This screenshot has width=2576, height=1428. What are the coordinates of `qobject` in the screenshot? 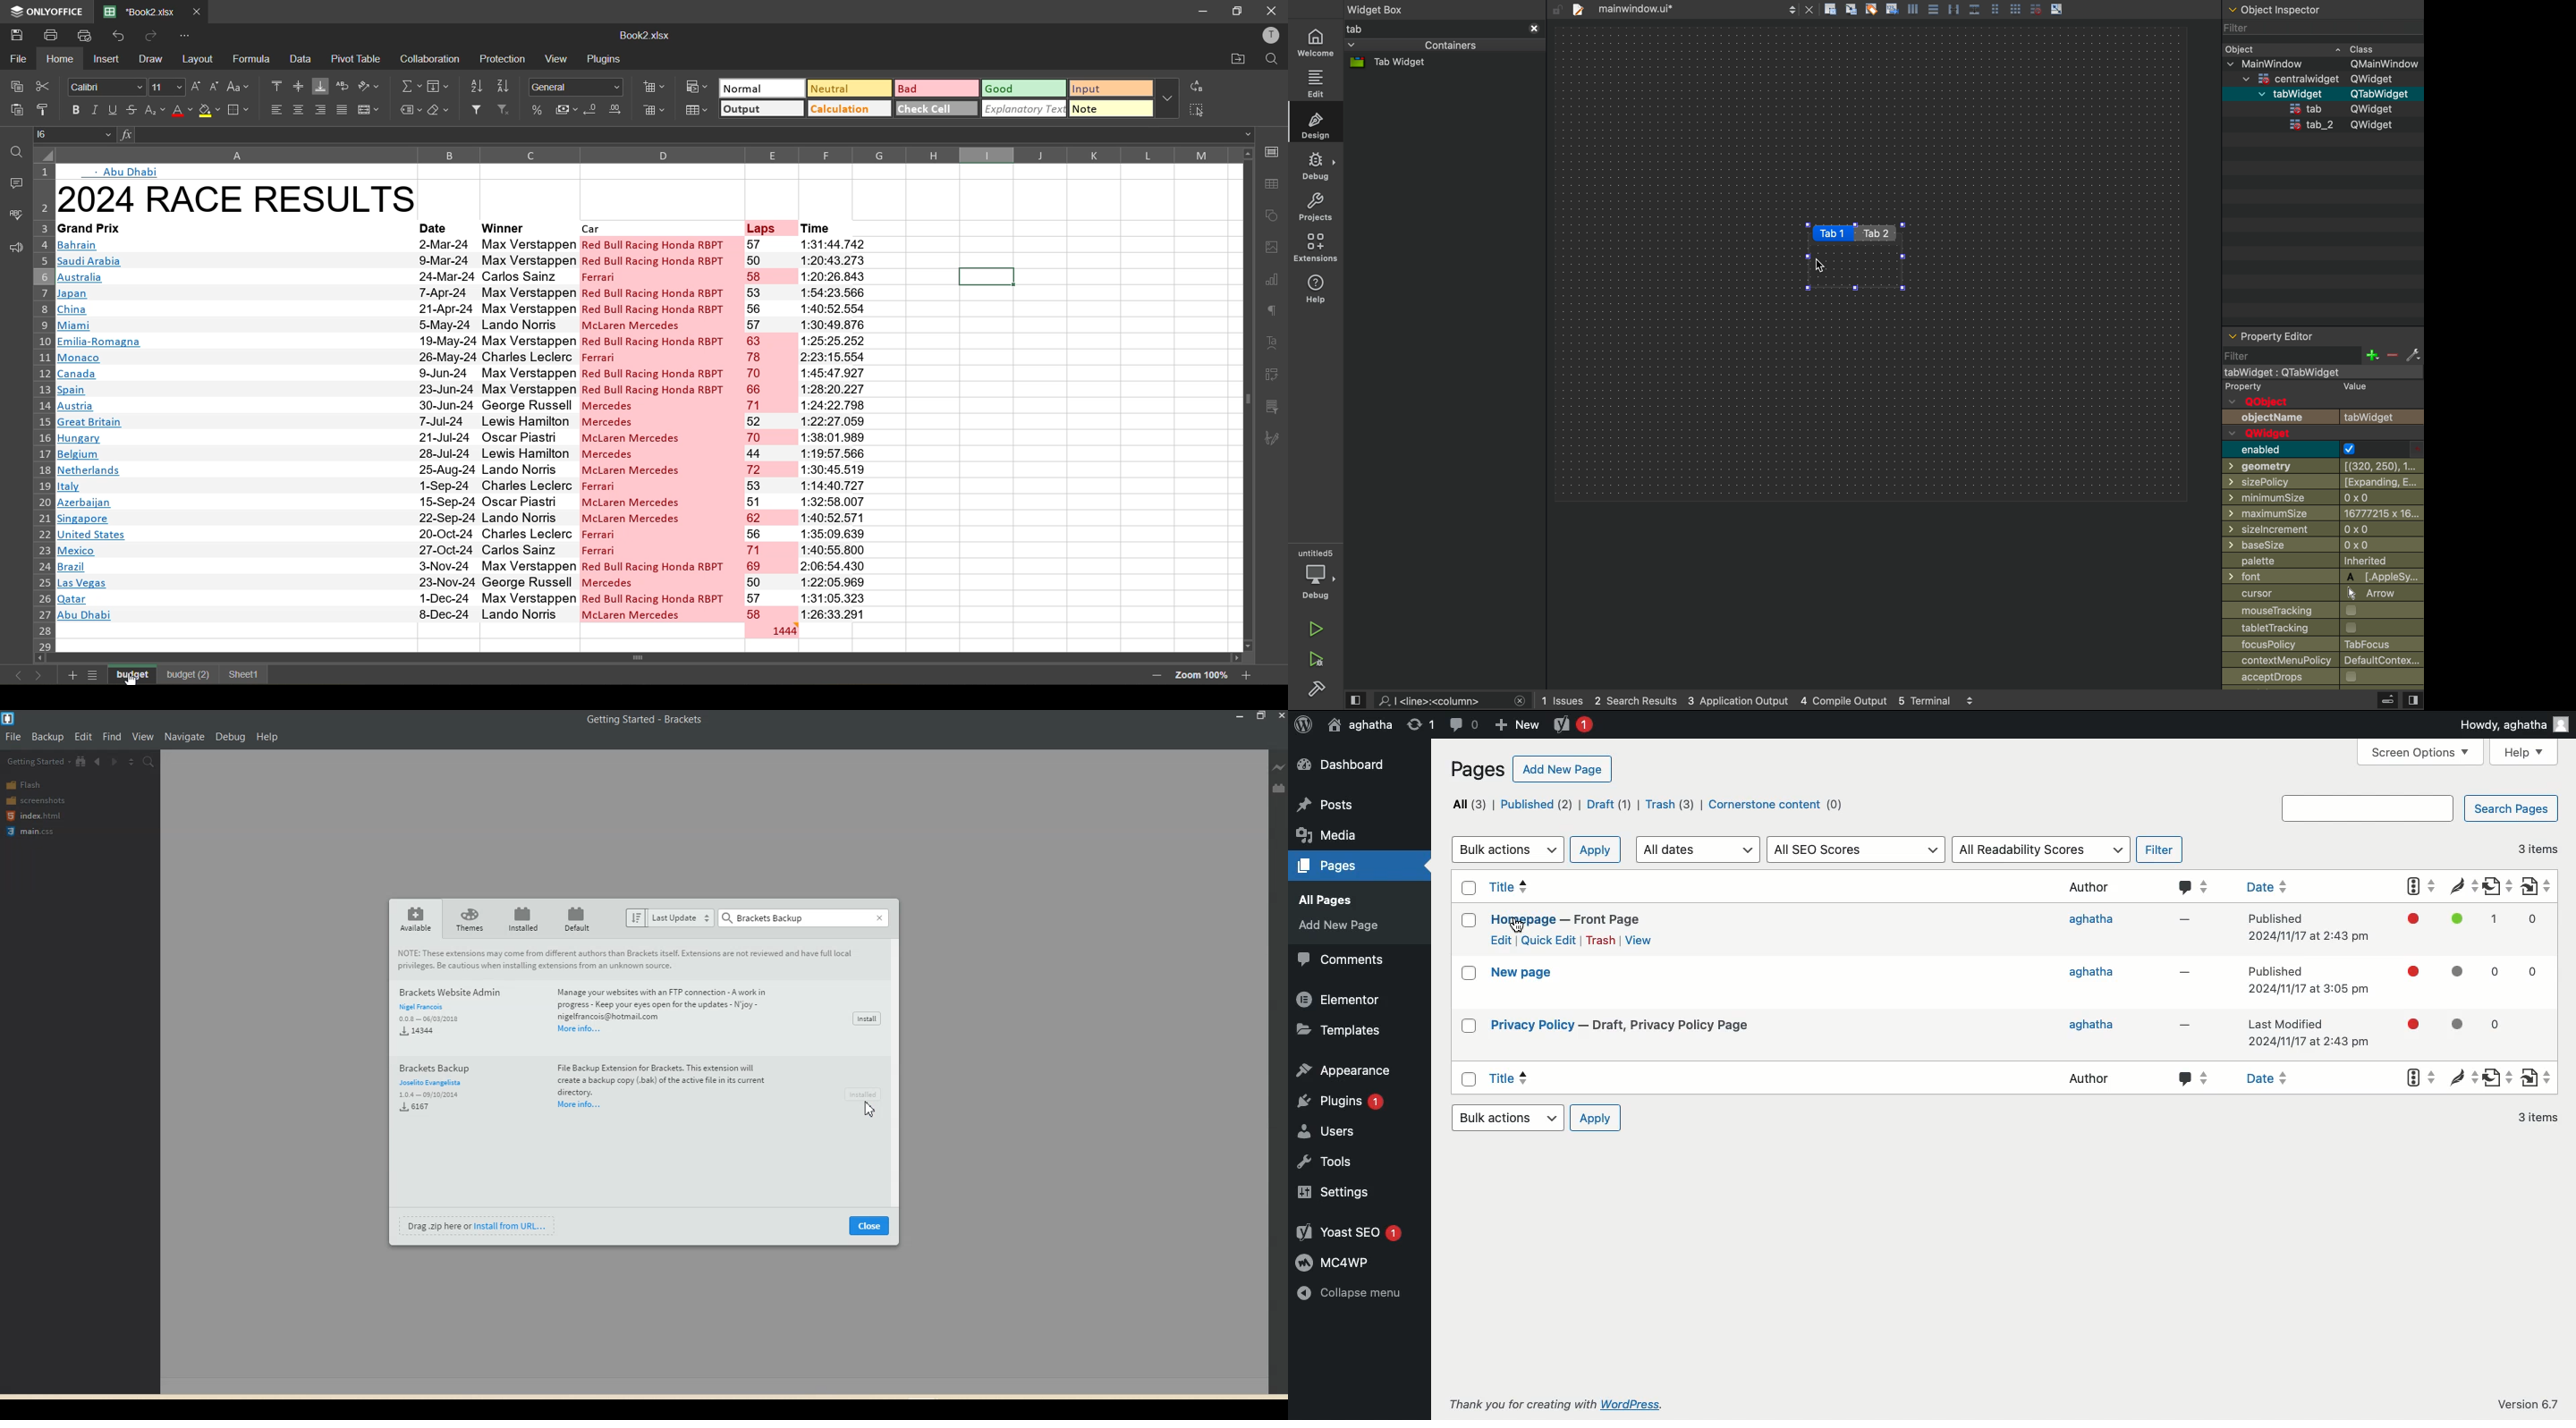 It's located at (2291, 402).